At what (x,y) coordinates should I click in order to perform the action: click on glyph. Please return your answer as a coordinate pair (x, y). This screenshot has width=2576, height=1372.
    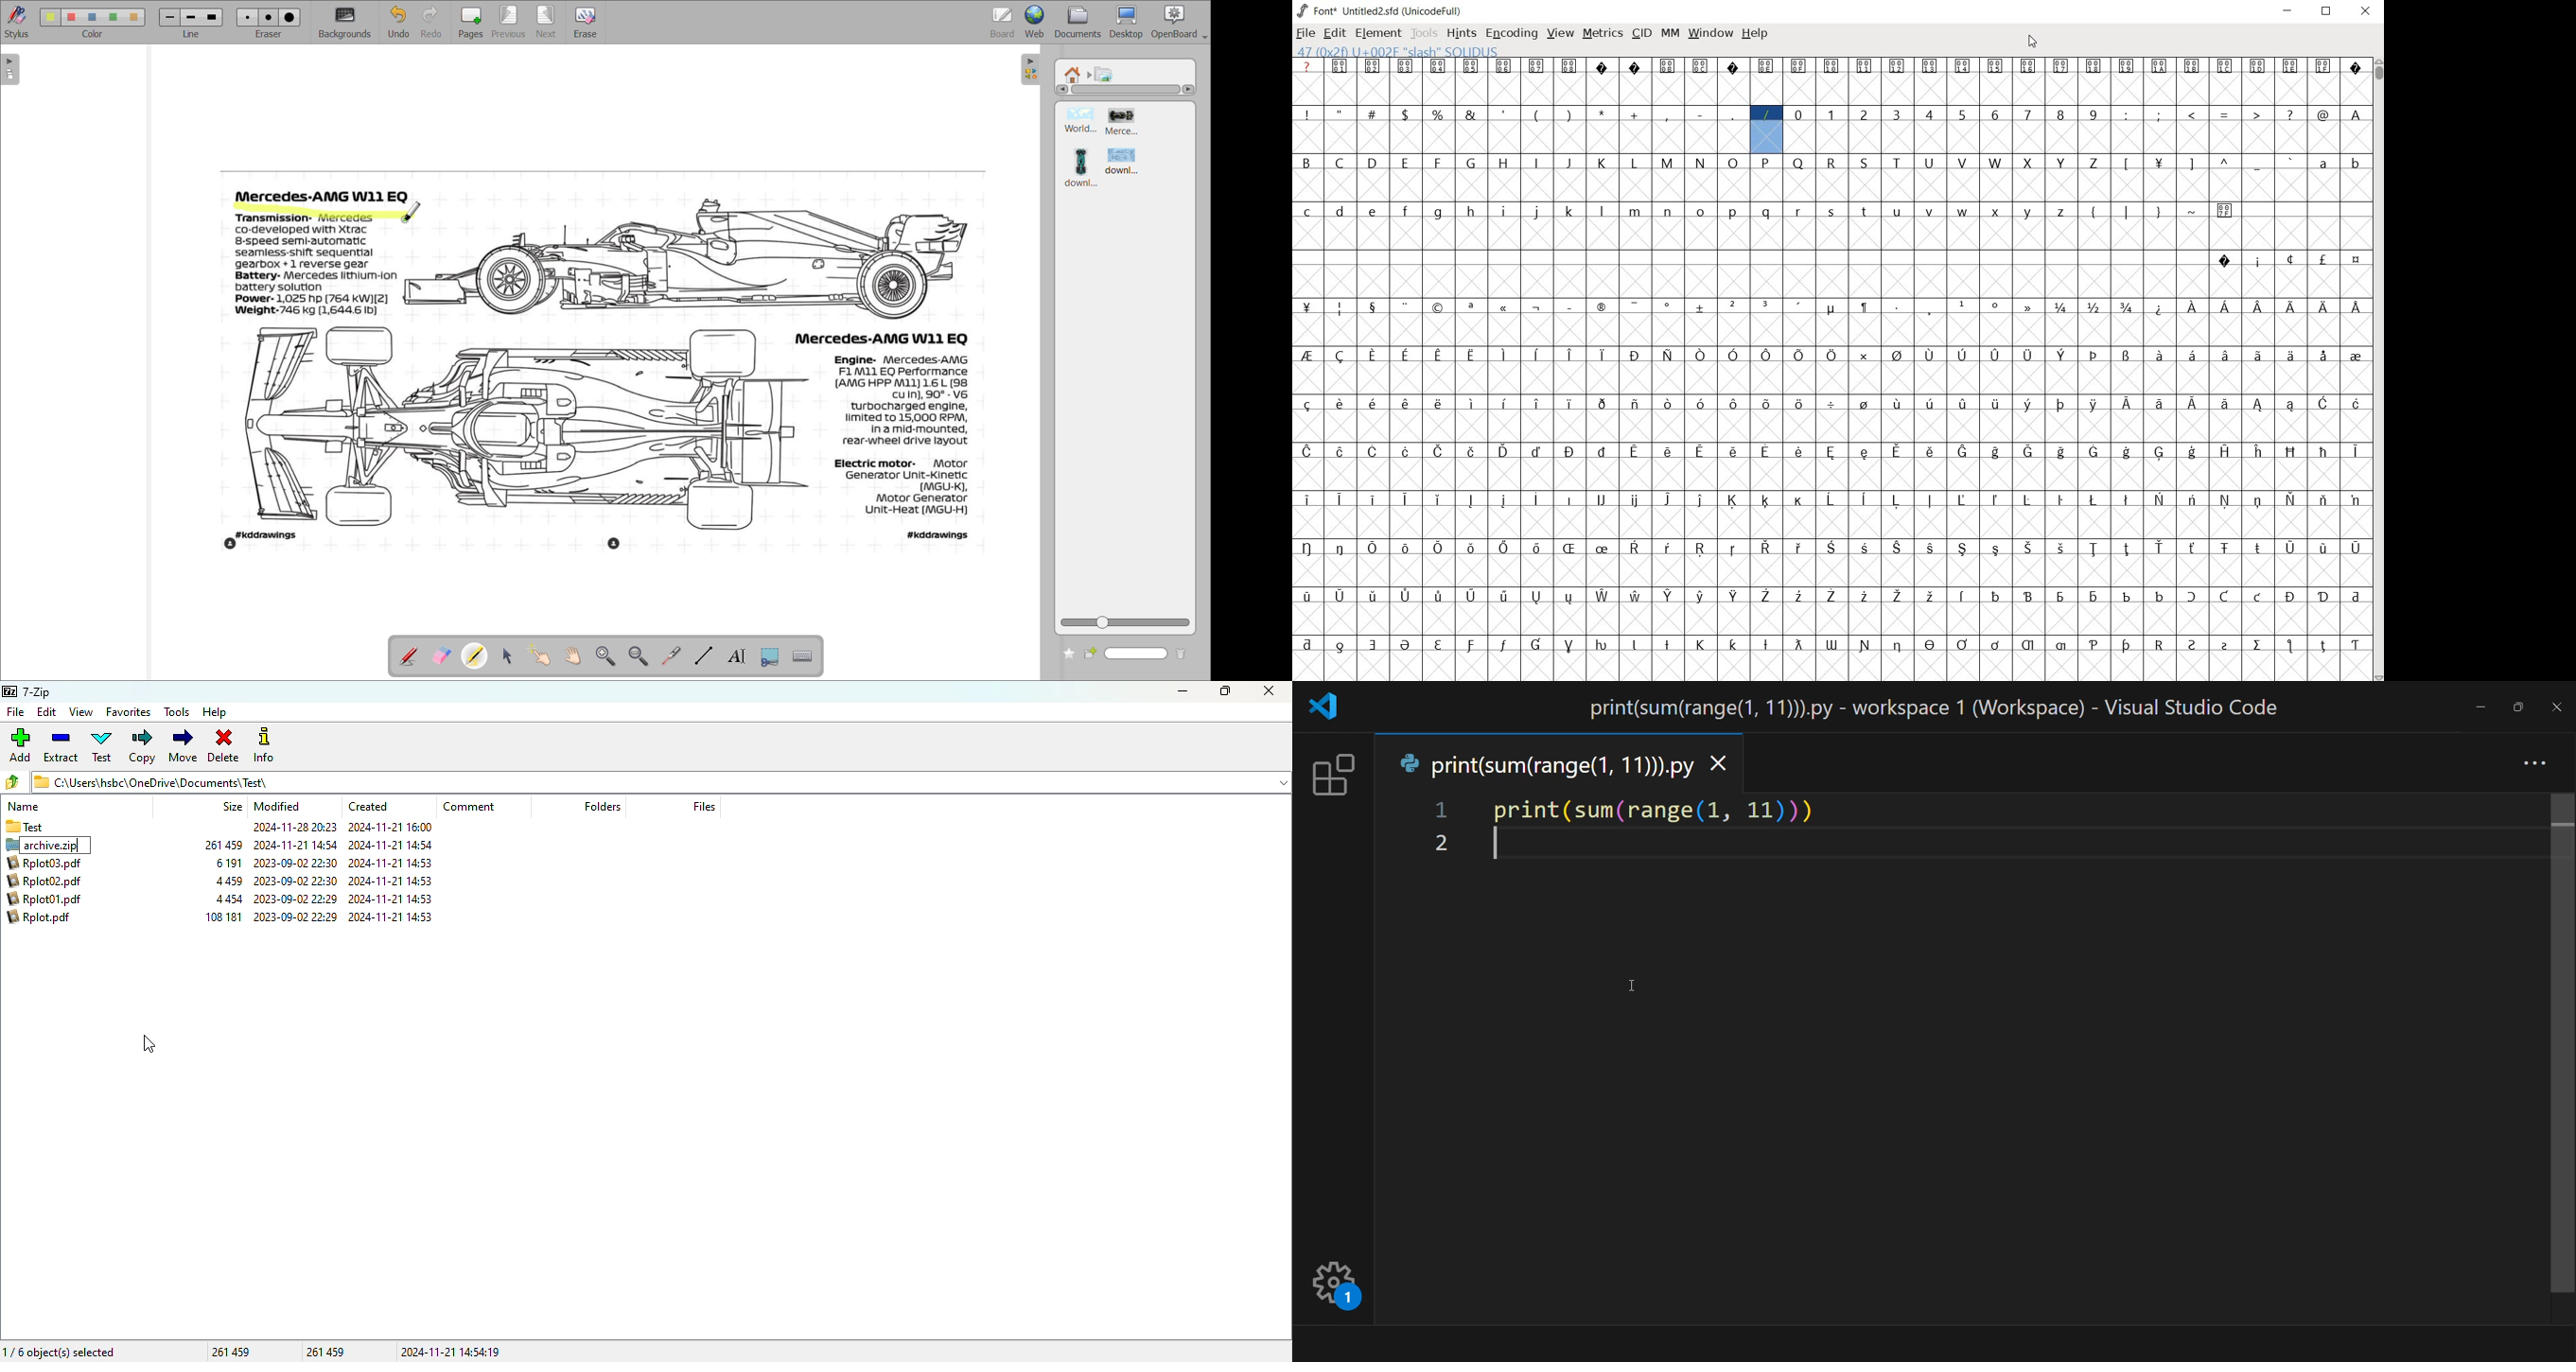
    Looking at the image, I should click on (2291, 597).